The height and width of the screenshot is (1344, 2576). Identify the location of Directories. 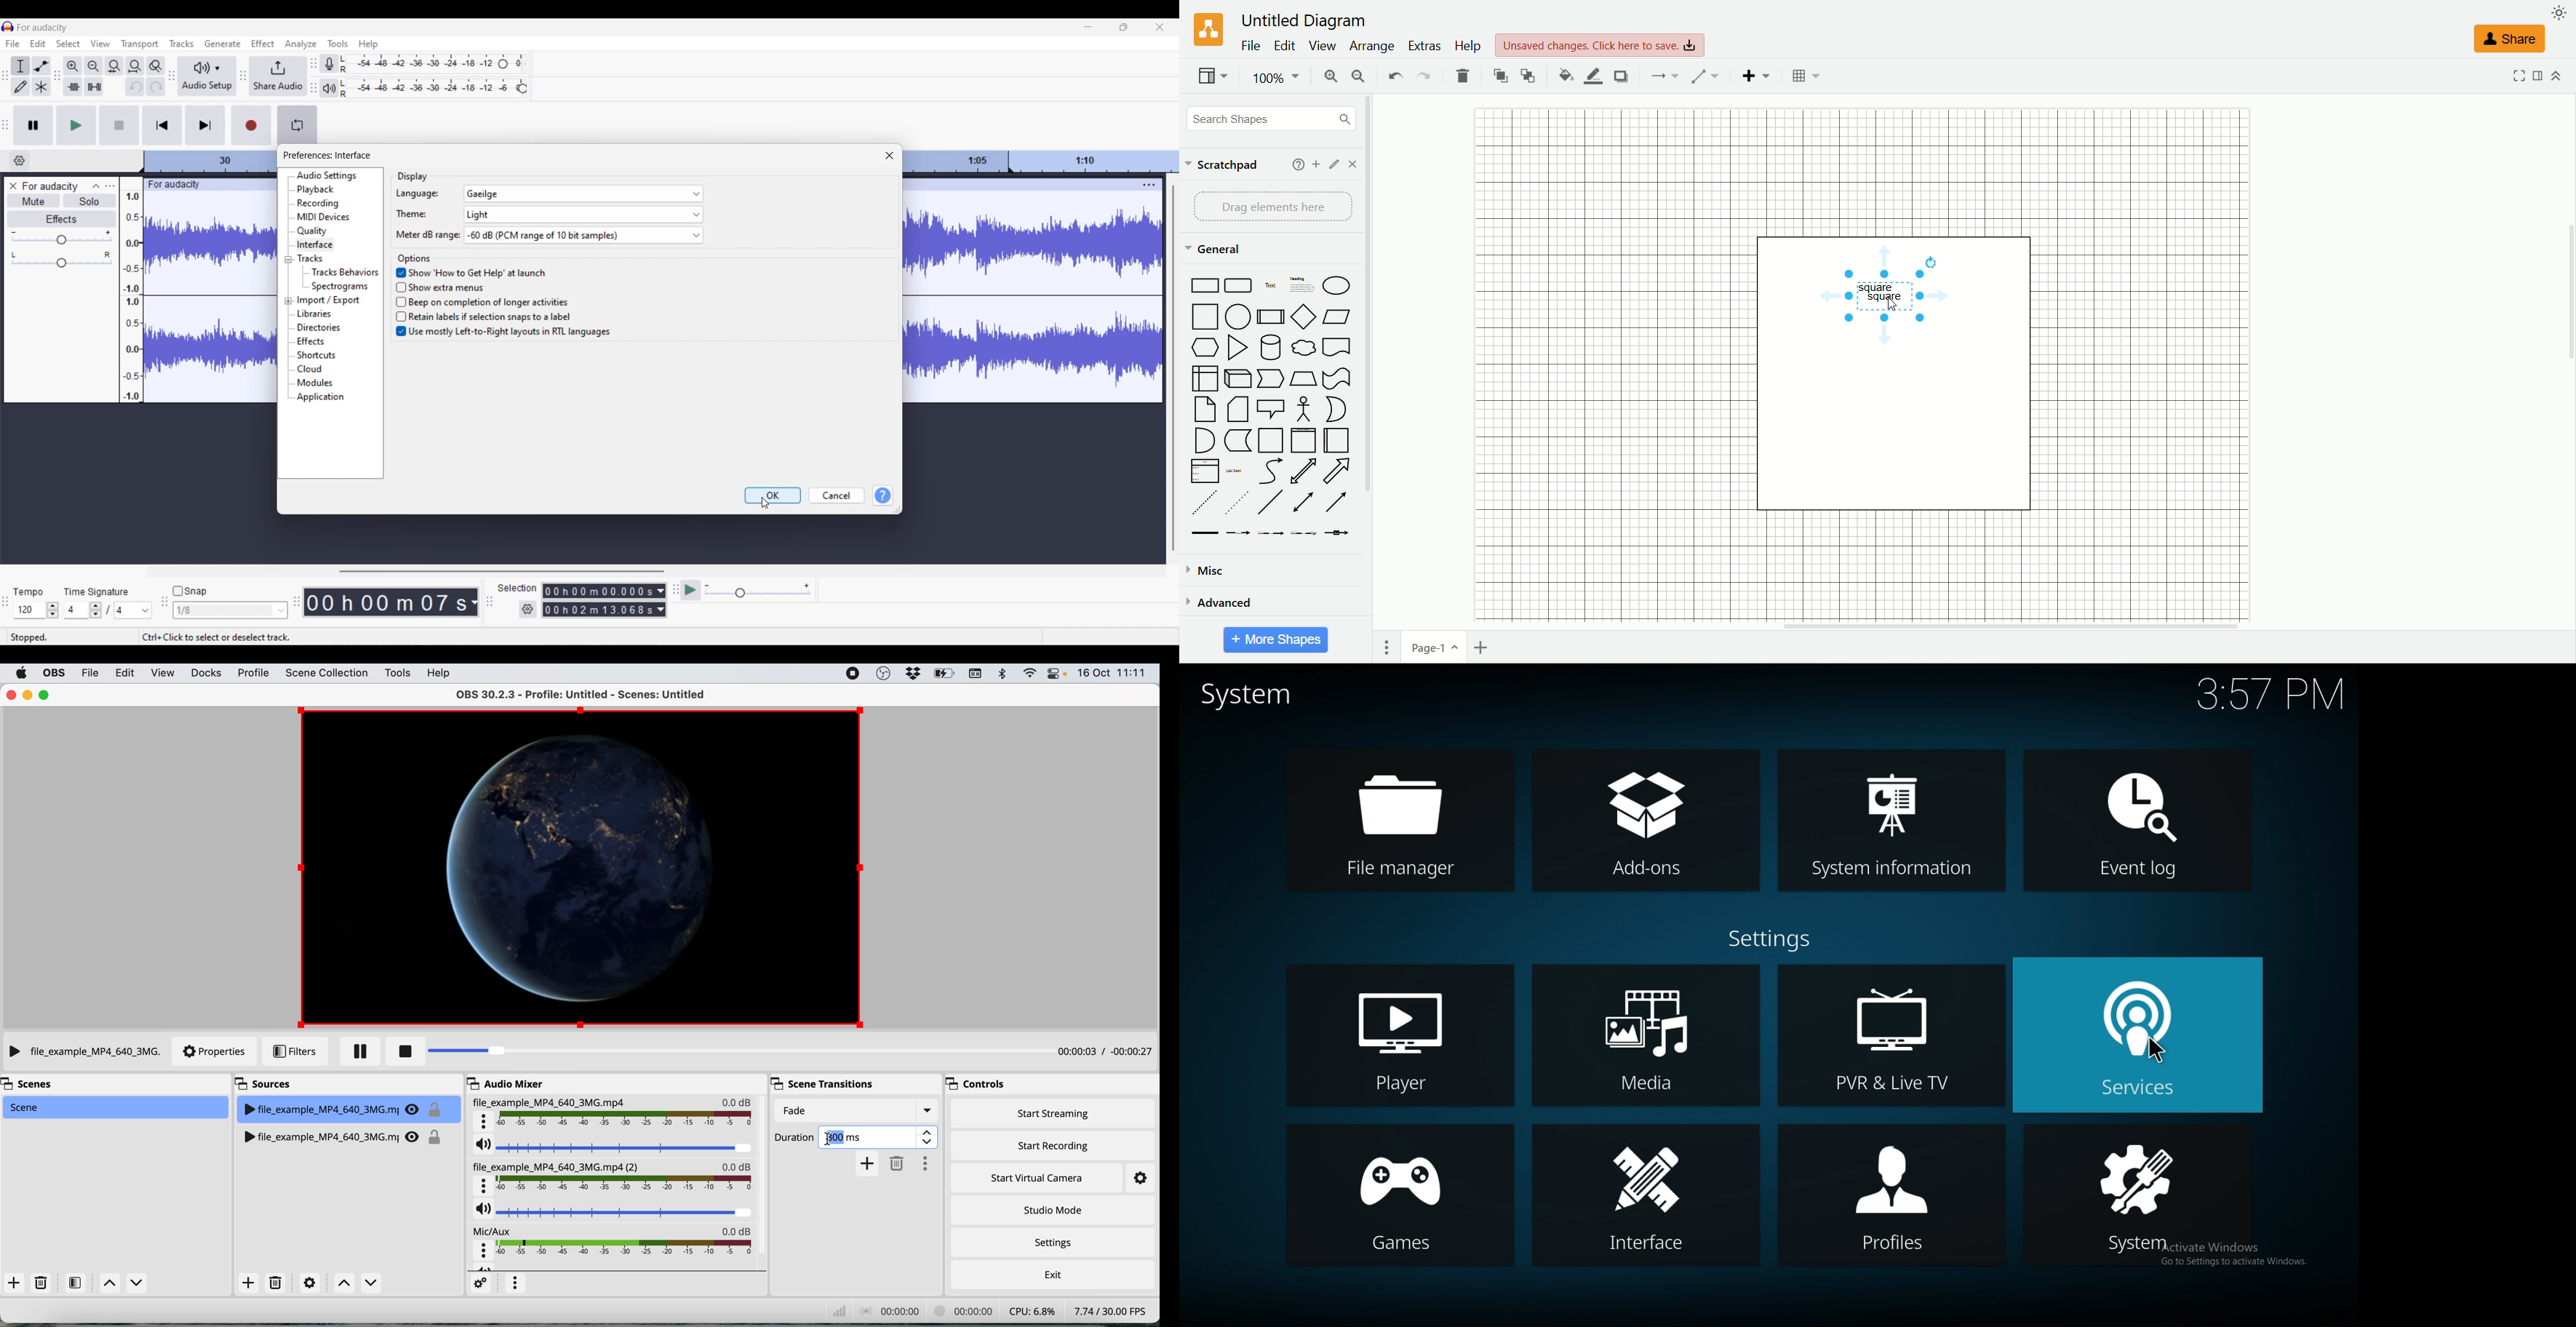
(319, 327).